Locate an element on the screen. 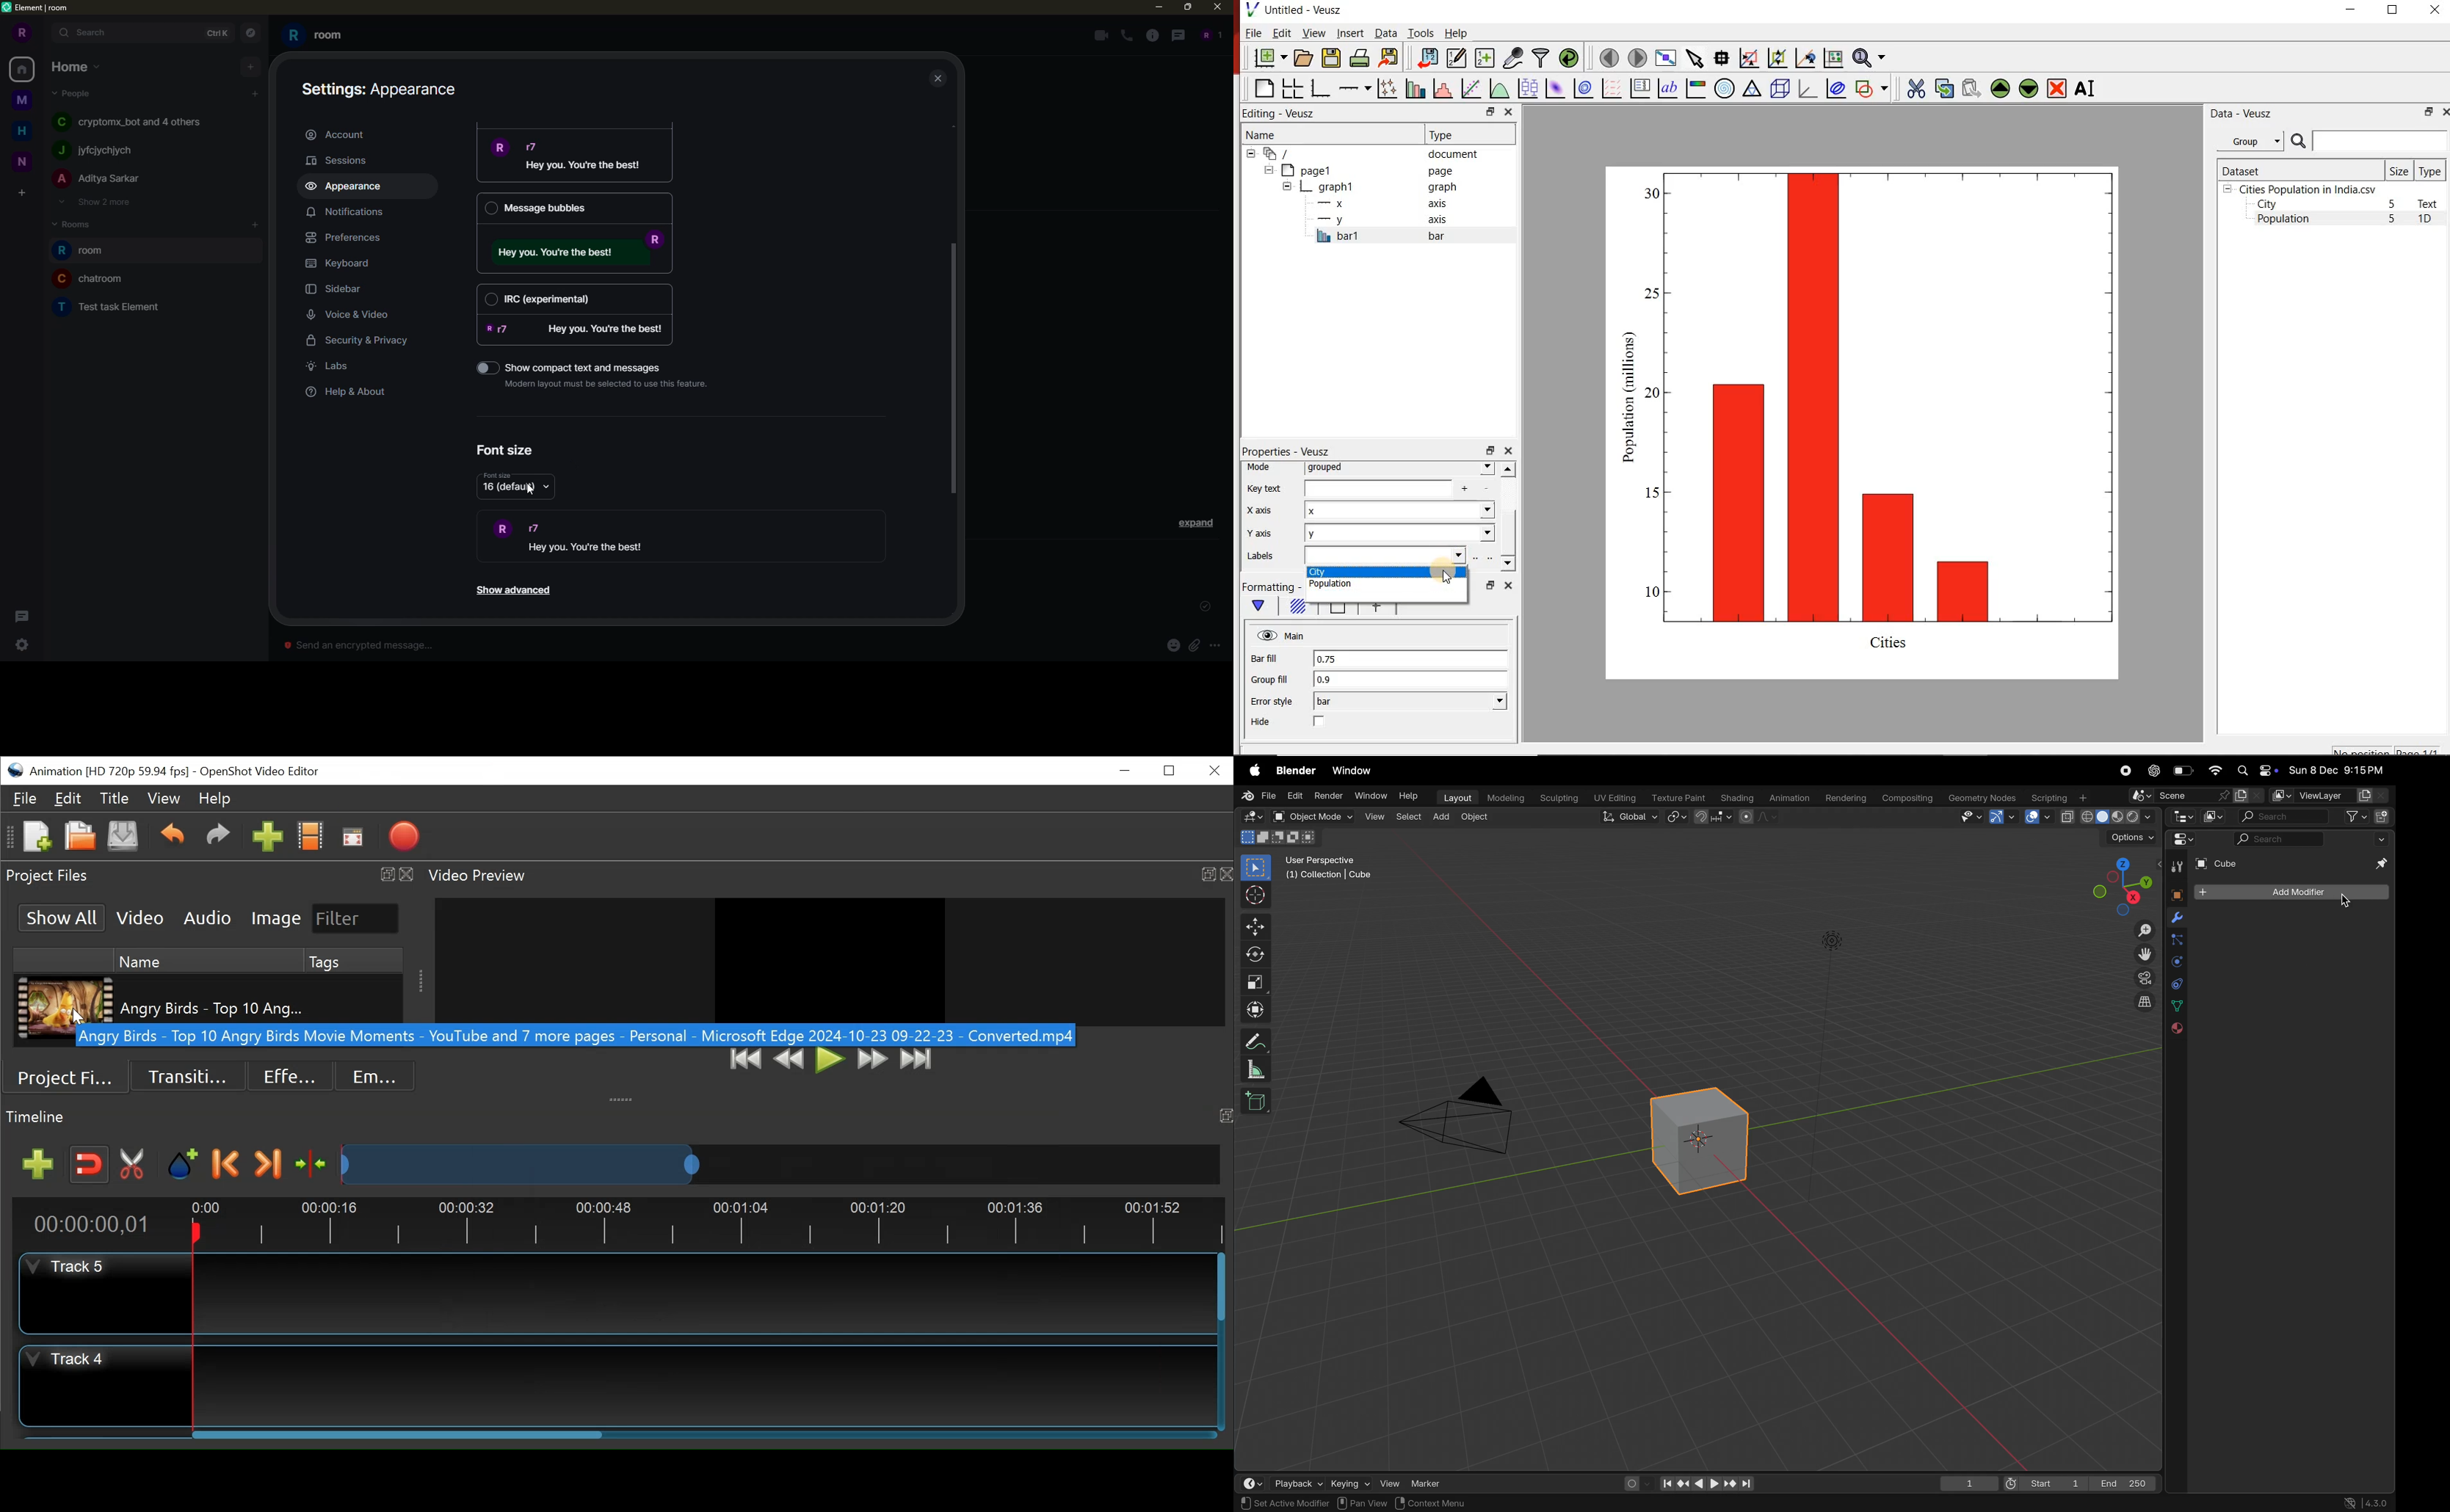 Image resolution: width=2464 pixels, height=1512 pixels. security & privacy is located at coordinates (367, 342).